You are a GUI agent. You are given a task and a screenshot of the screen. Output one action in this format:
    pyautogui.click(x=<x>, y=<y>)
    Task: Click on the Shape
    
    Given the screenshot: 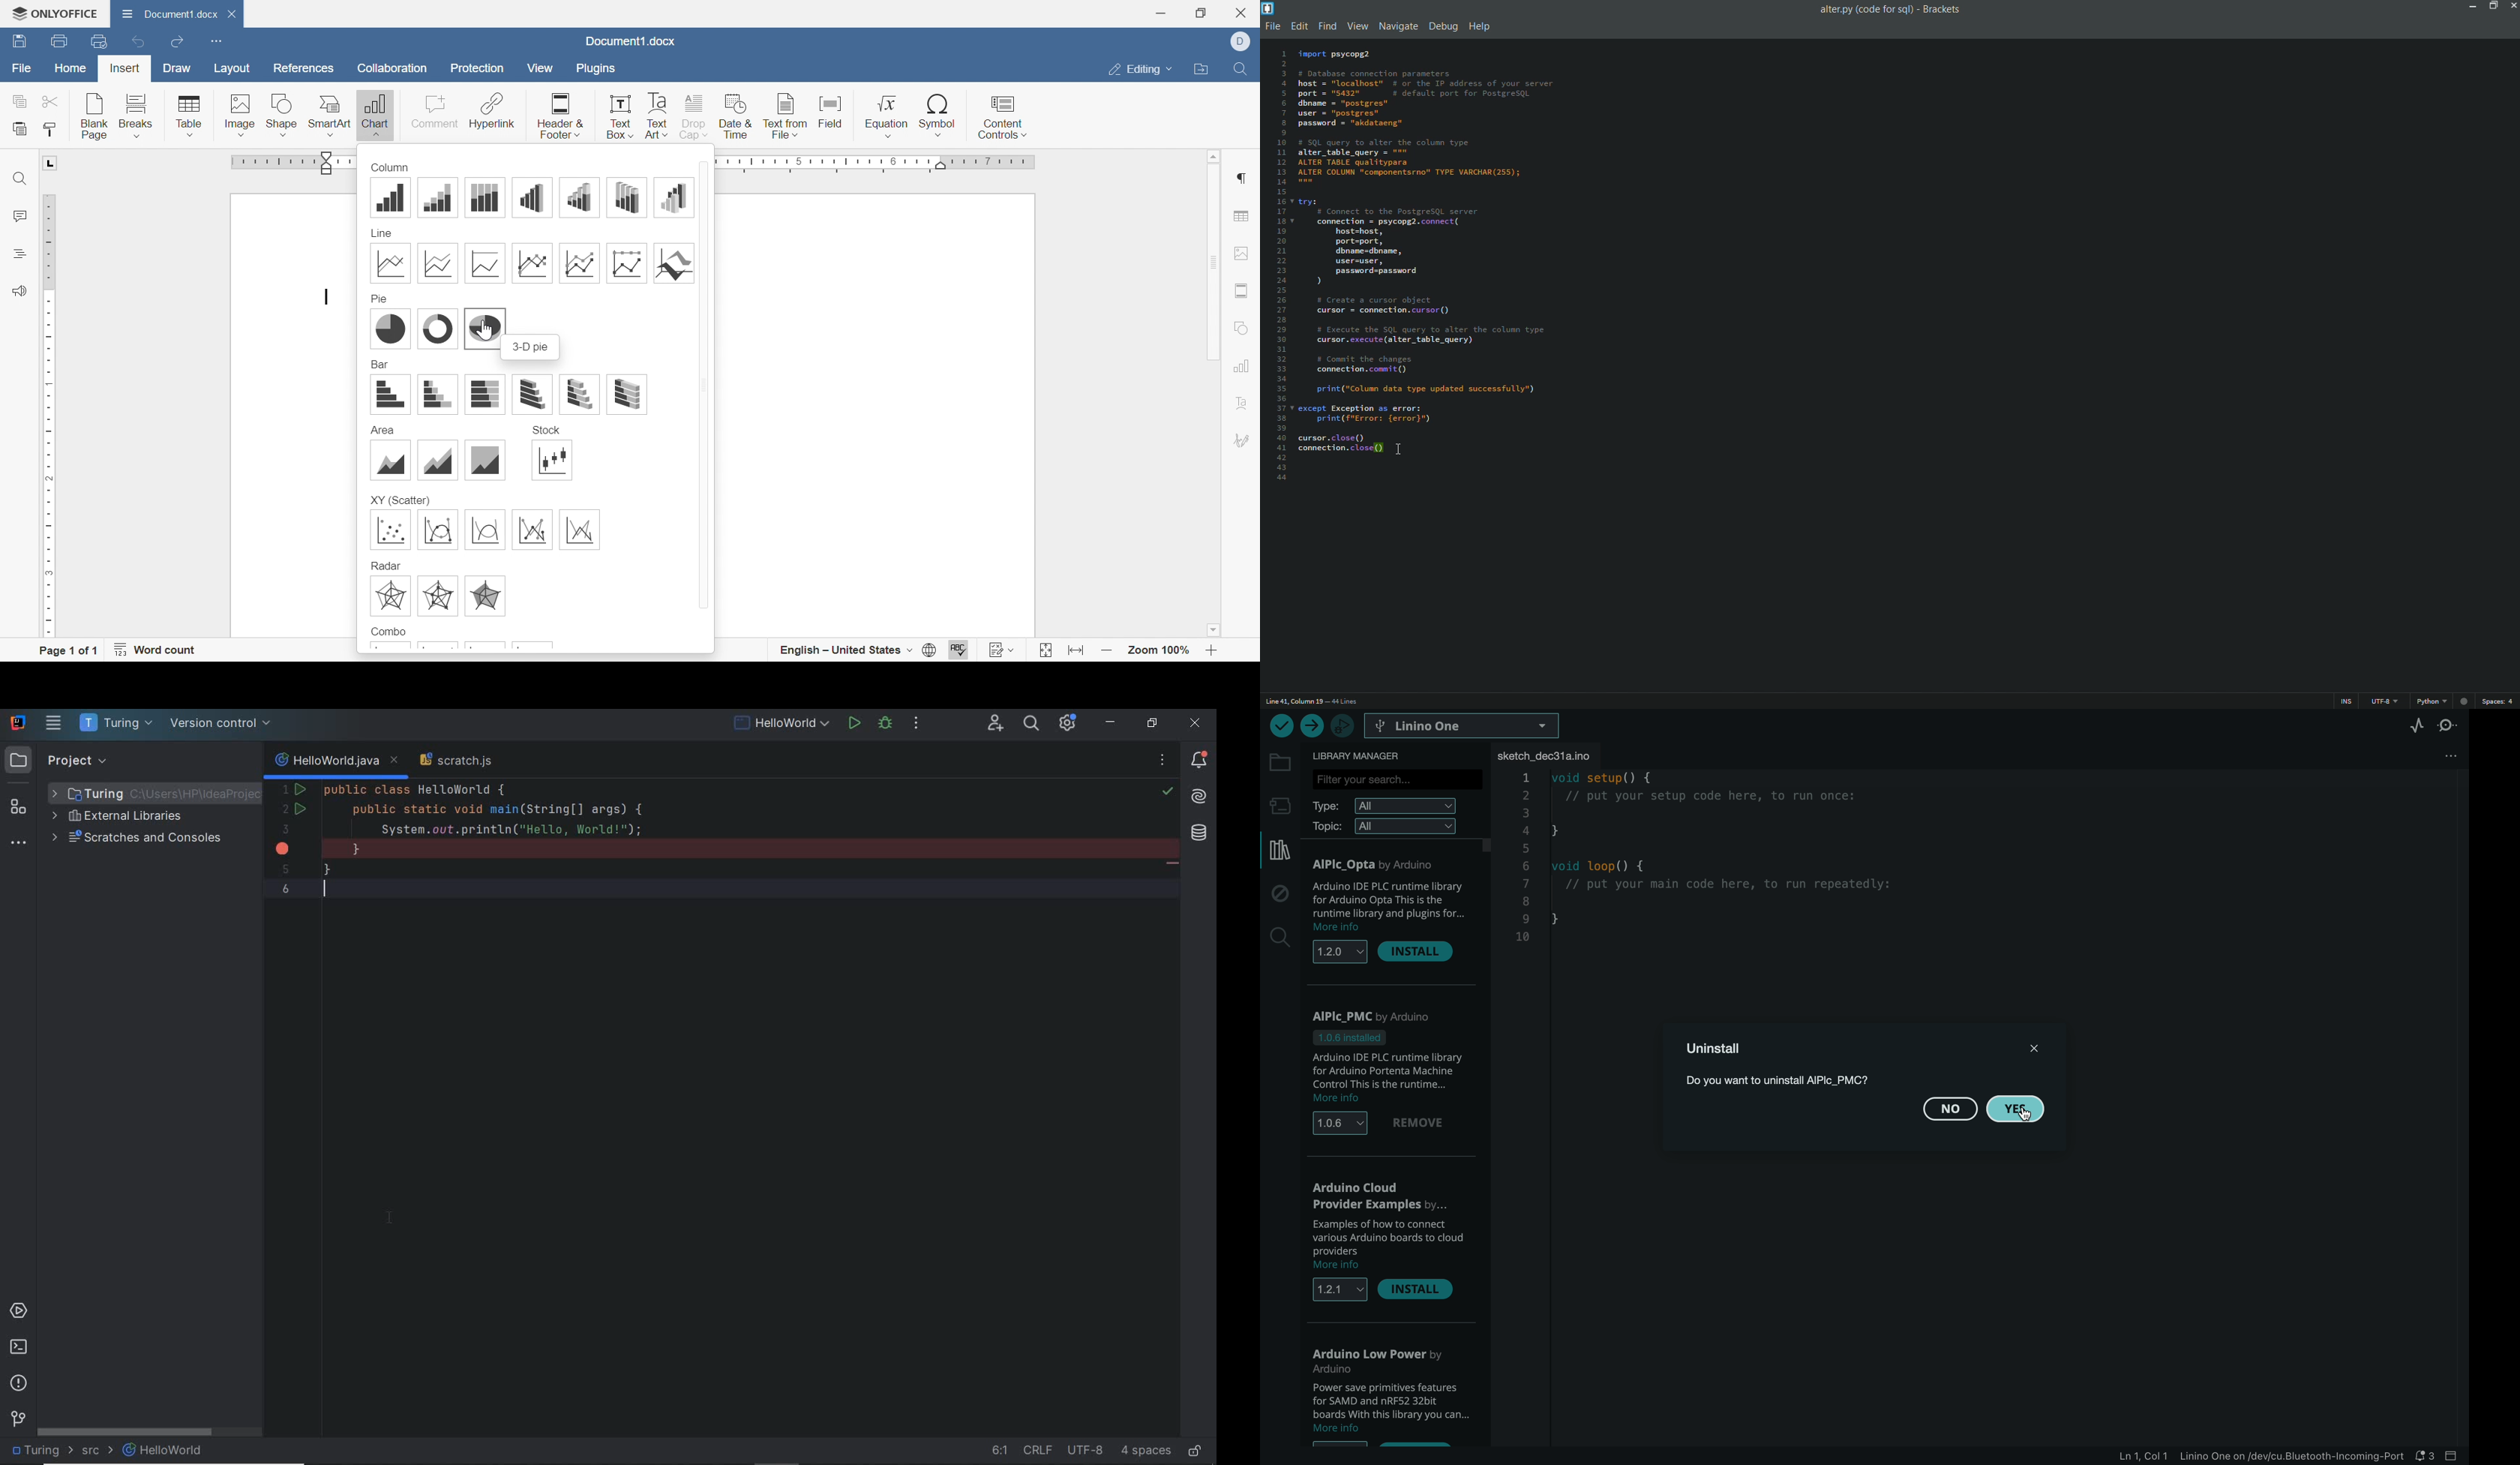 What is the action you would take?
    pyautogui.click(x=283, y=114)
    